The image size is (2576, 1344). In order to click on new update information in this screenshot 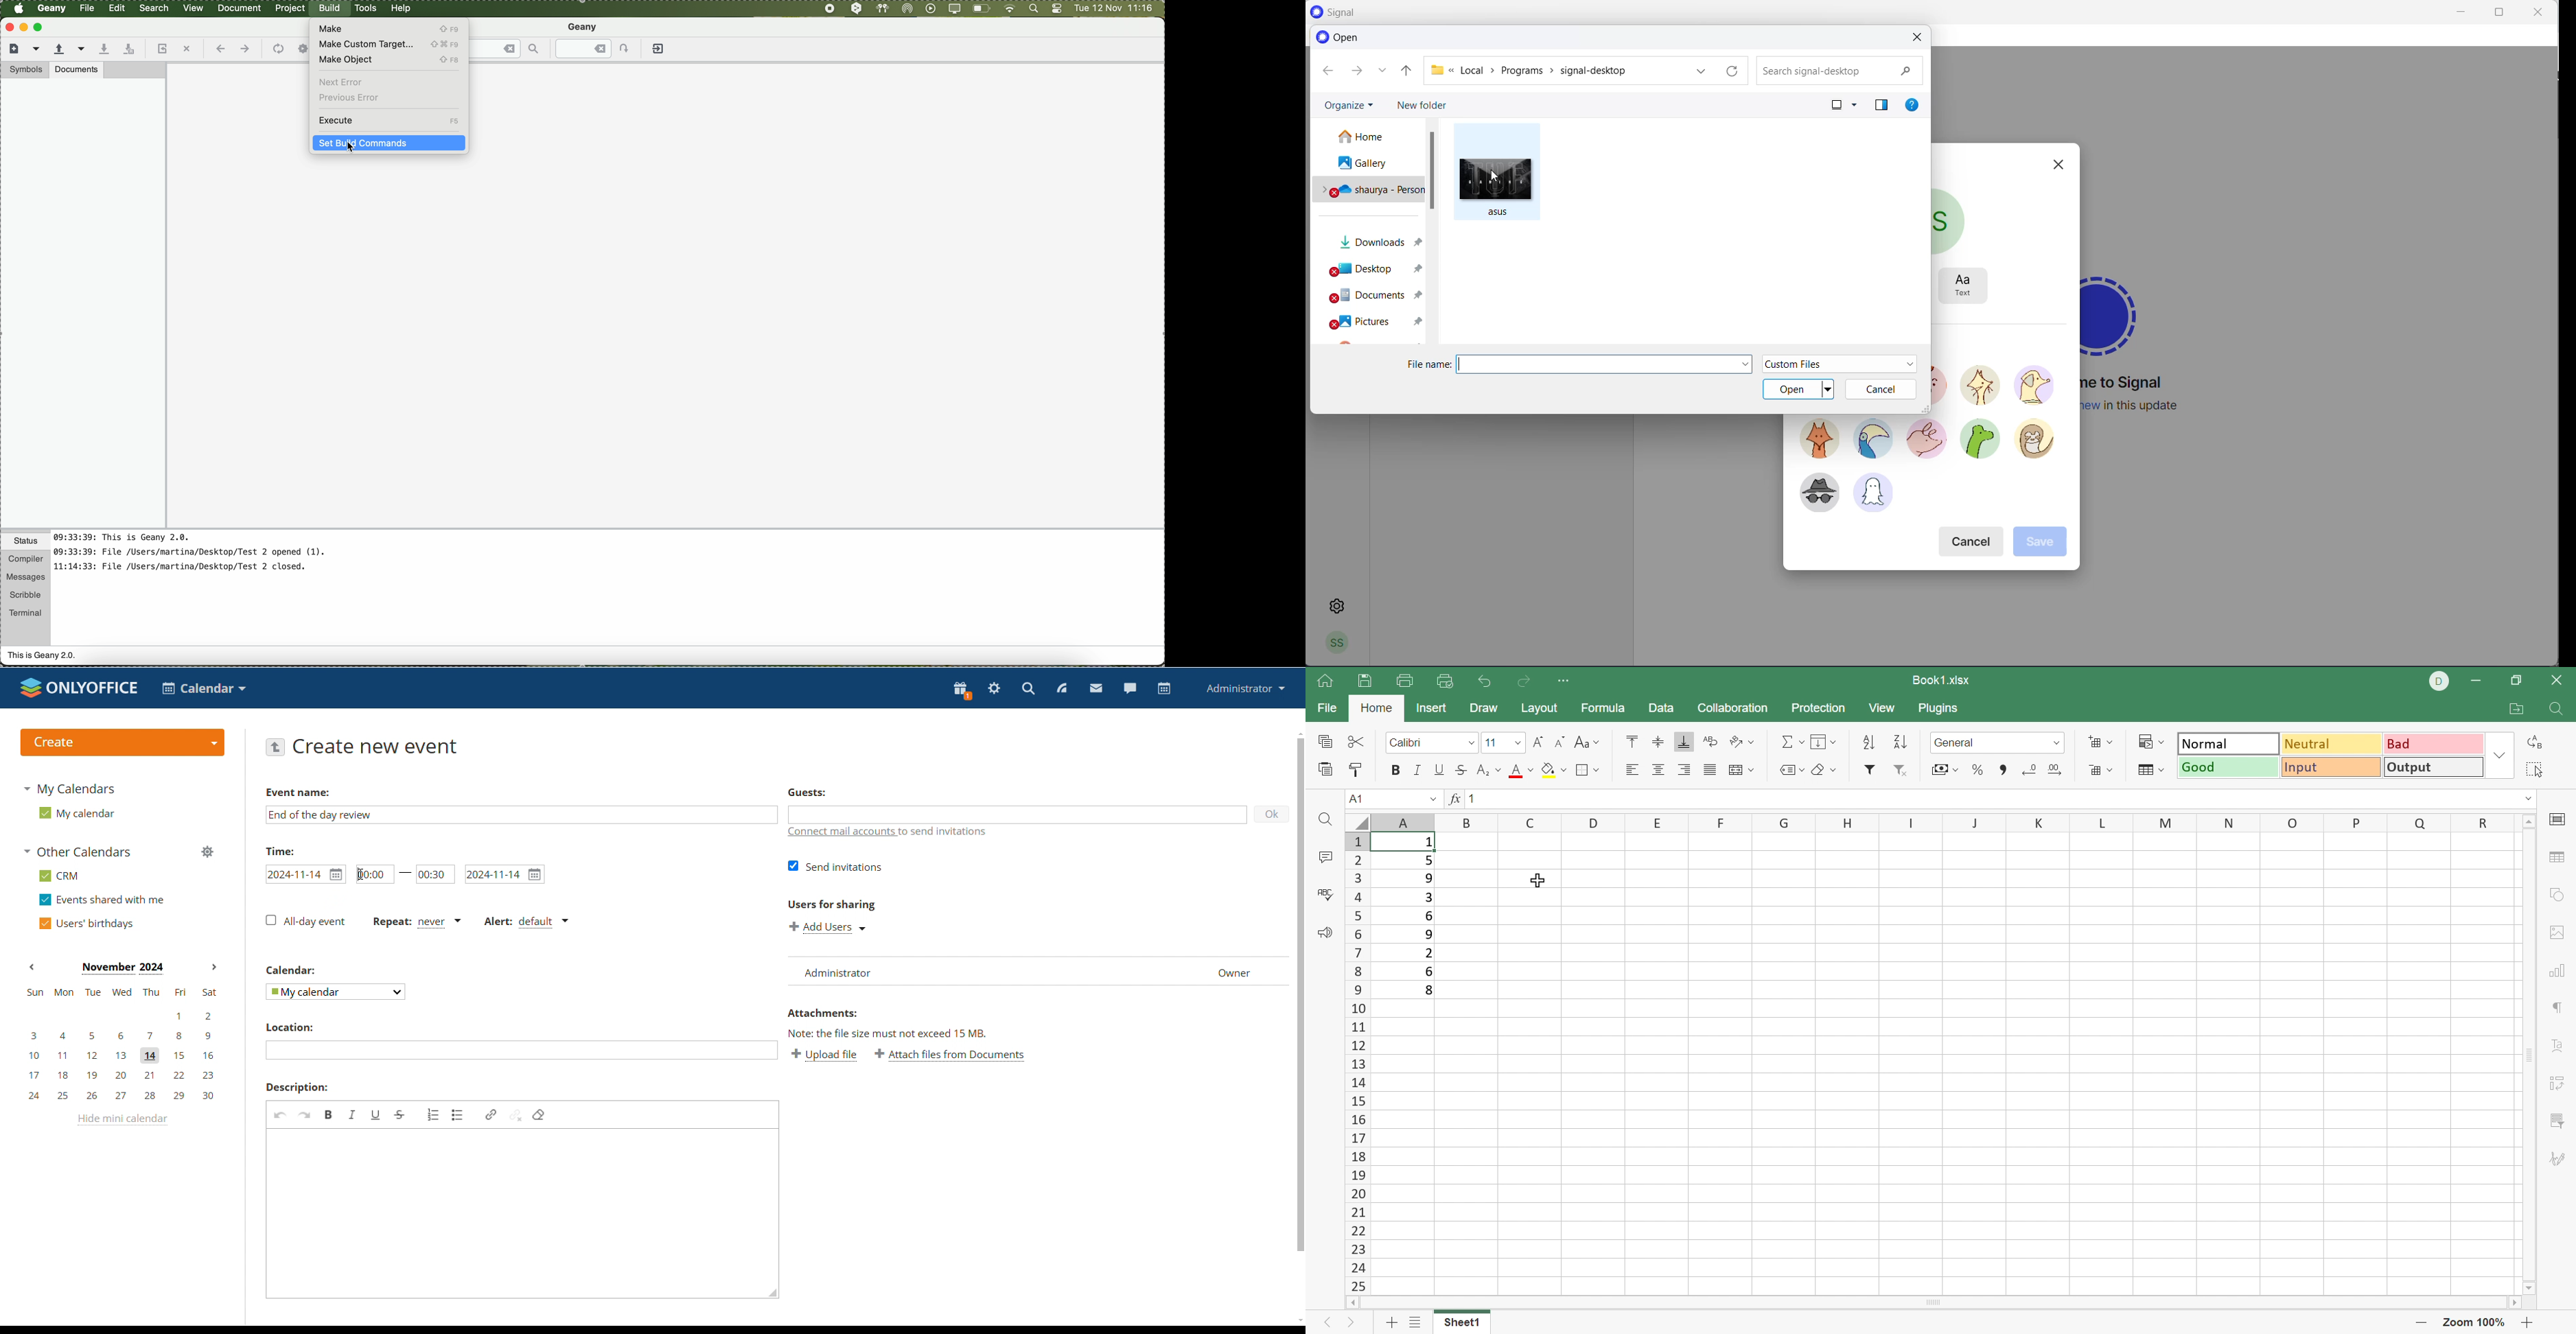, I will do `click(2141, 405)`.